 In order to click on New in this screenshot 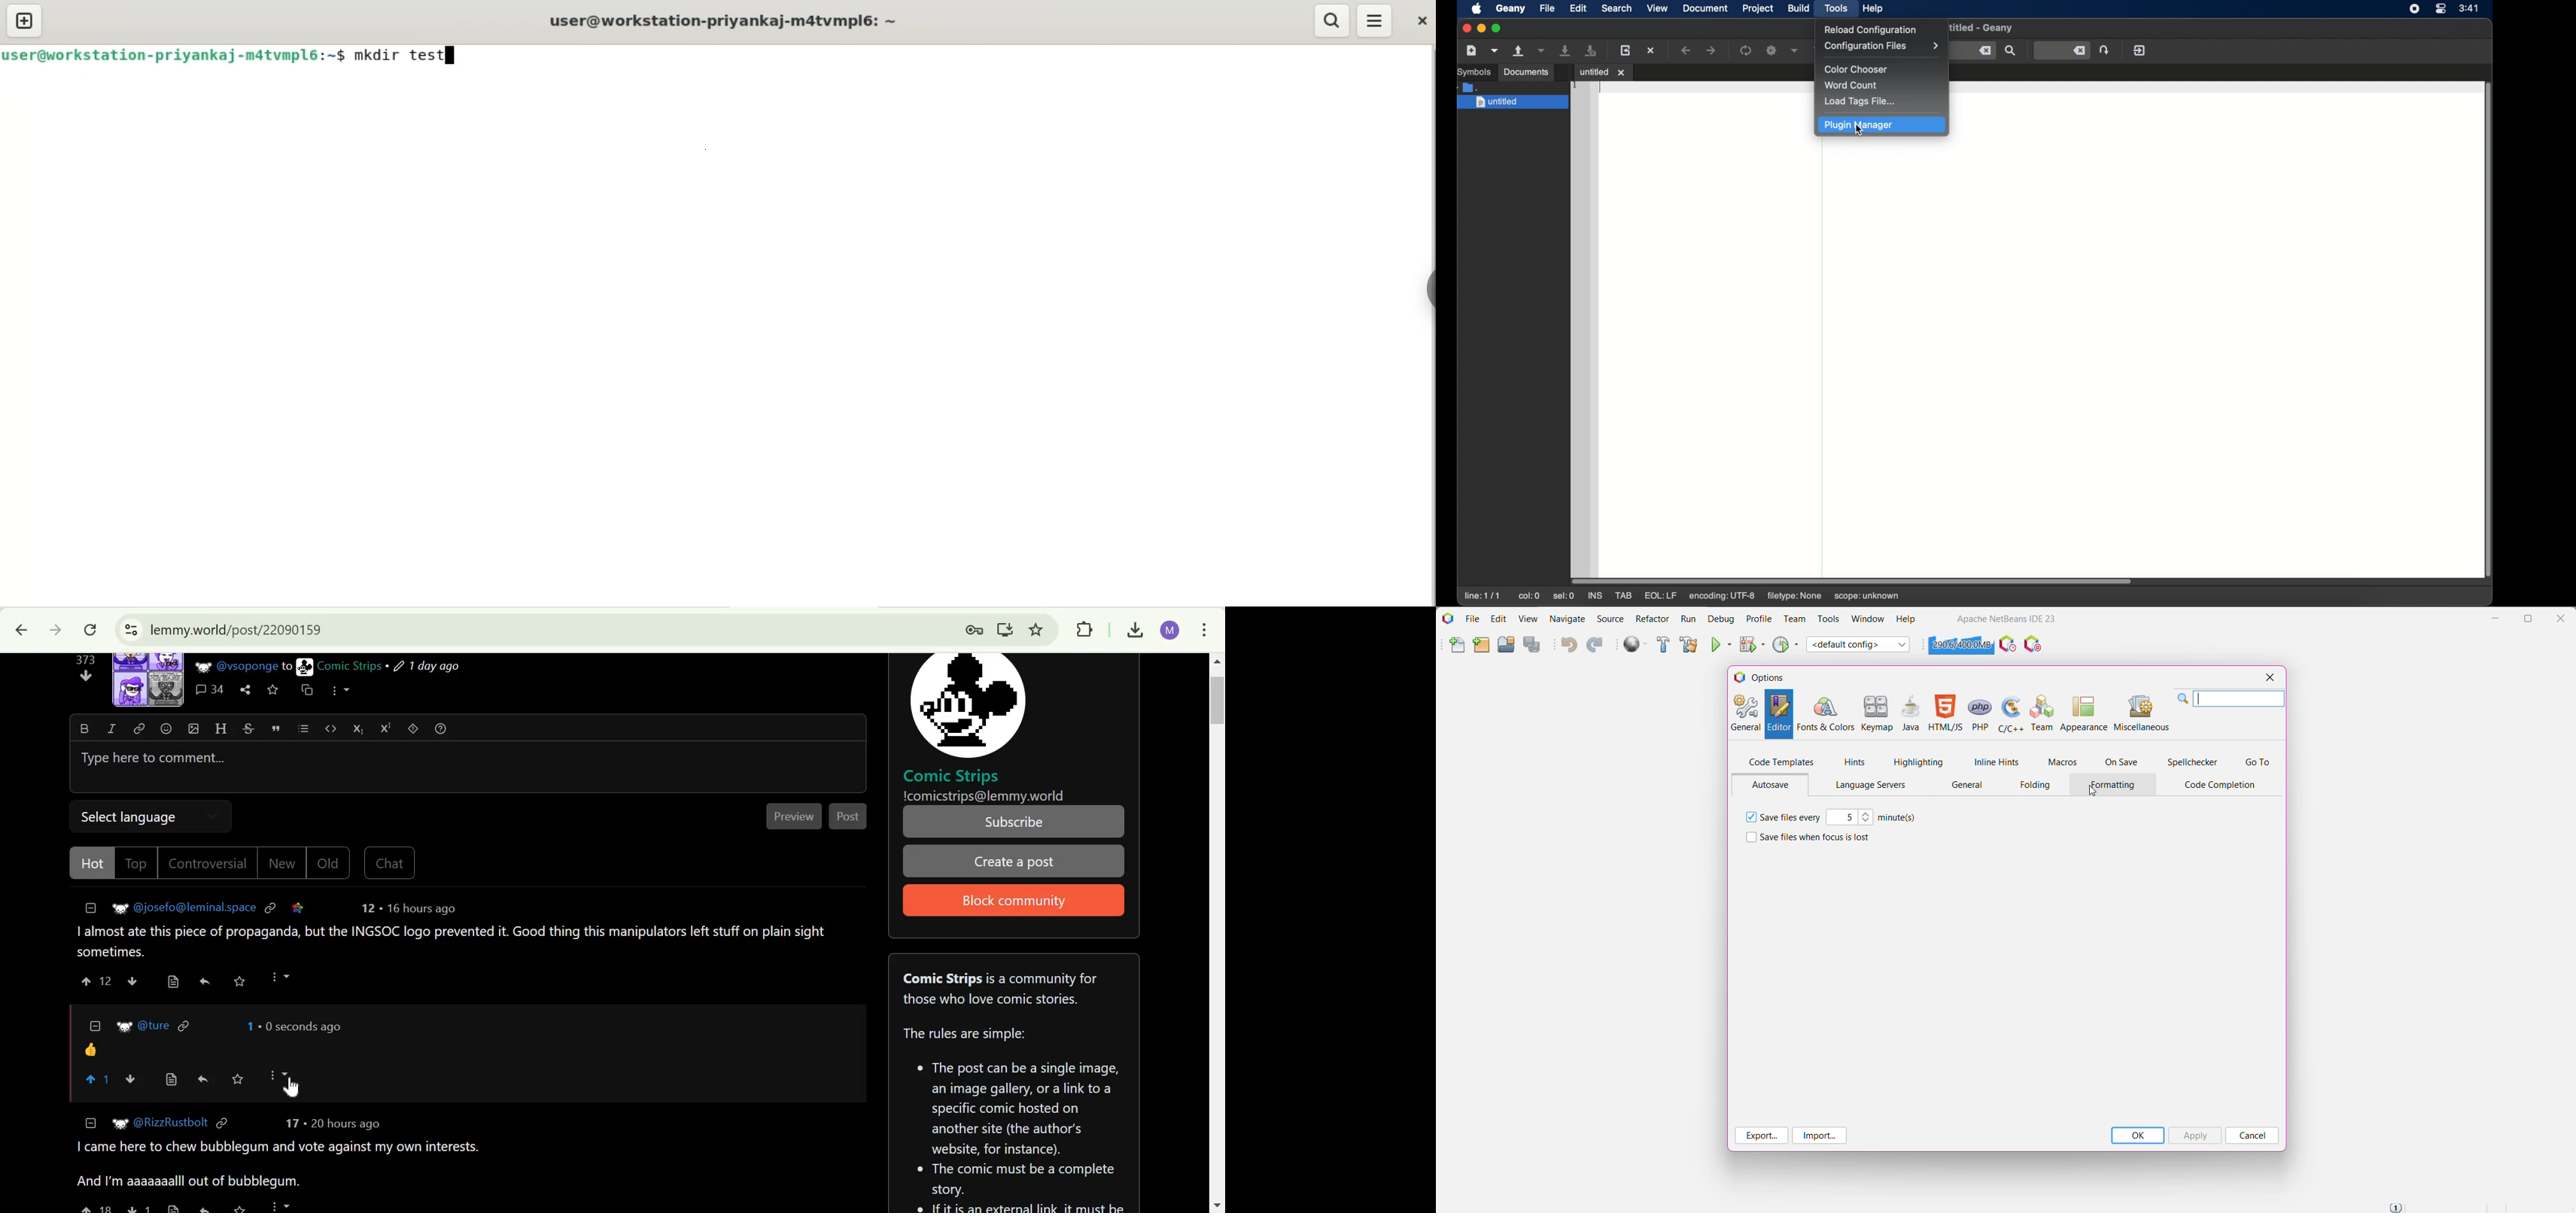, I will do `click(281, 864)`.